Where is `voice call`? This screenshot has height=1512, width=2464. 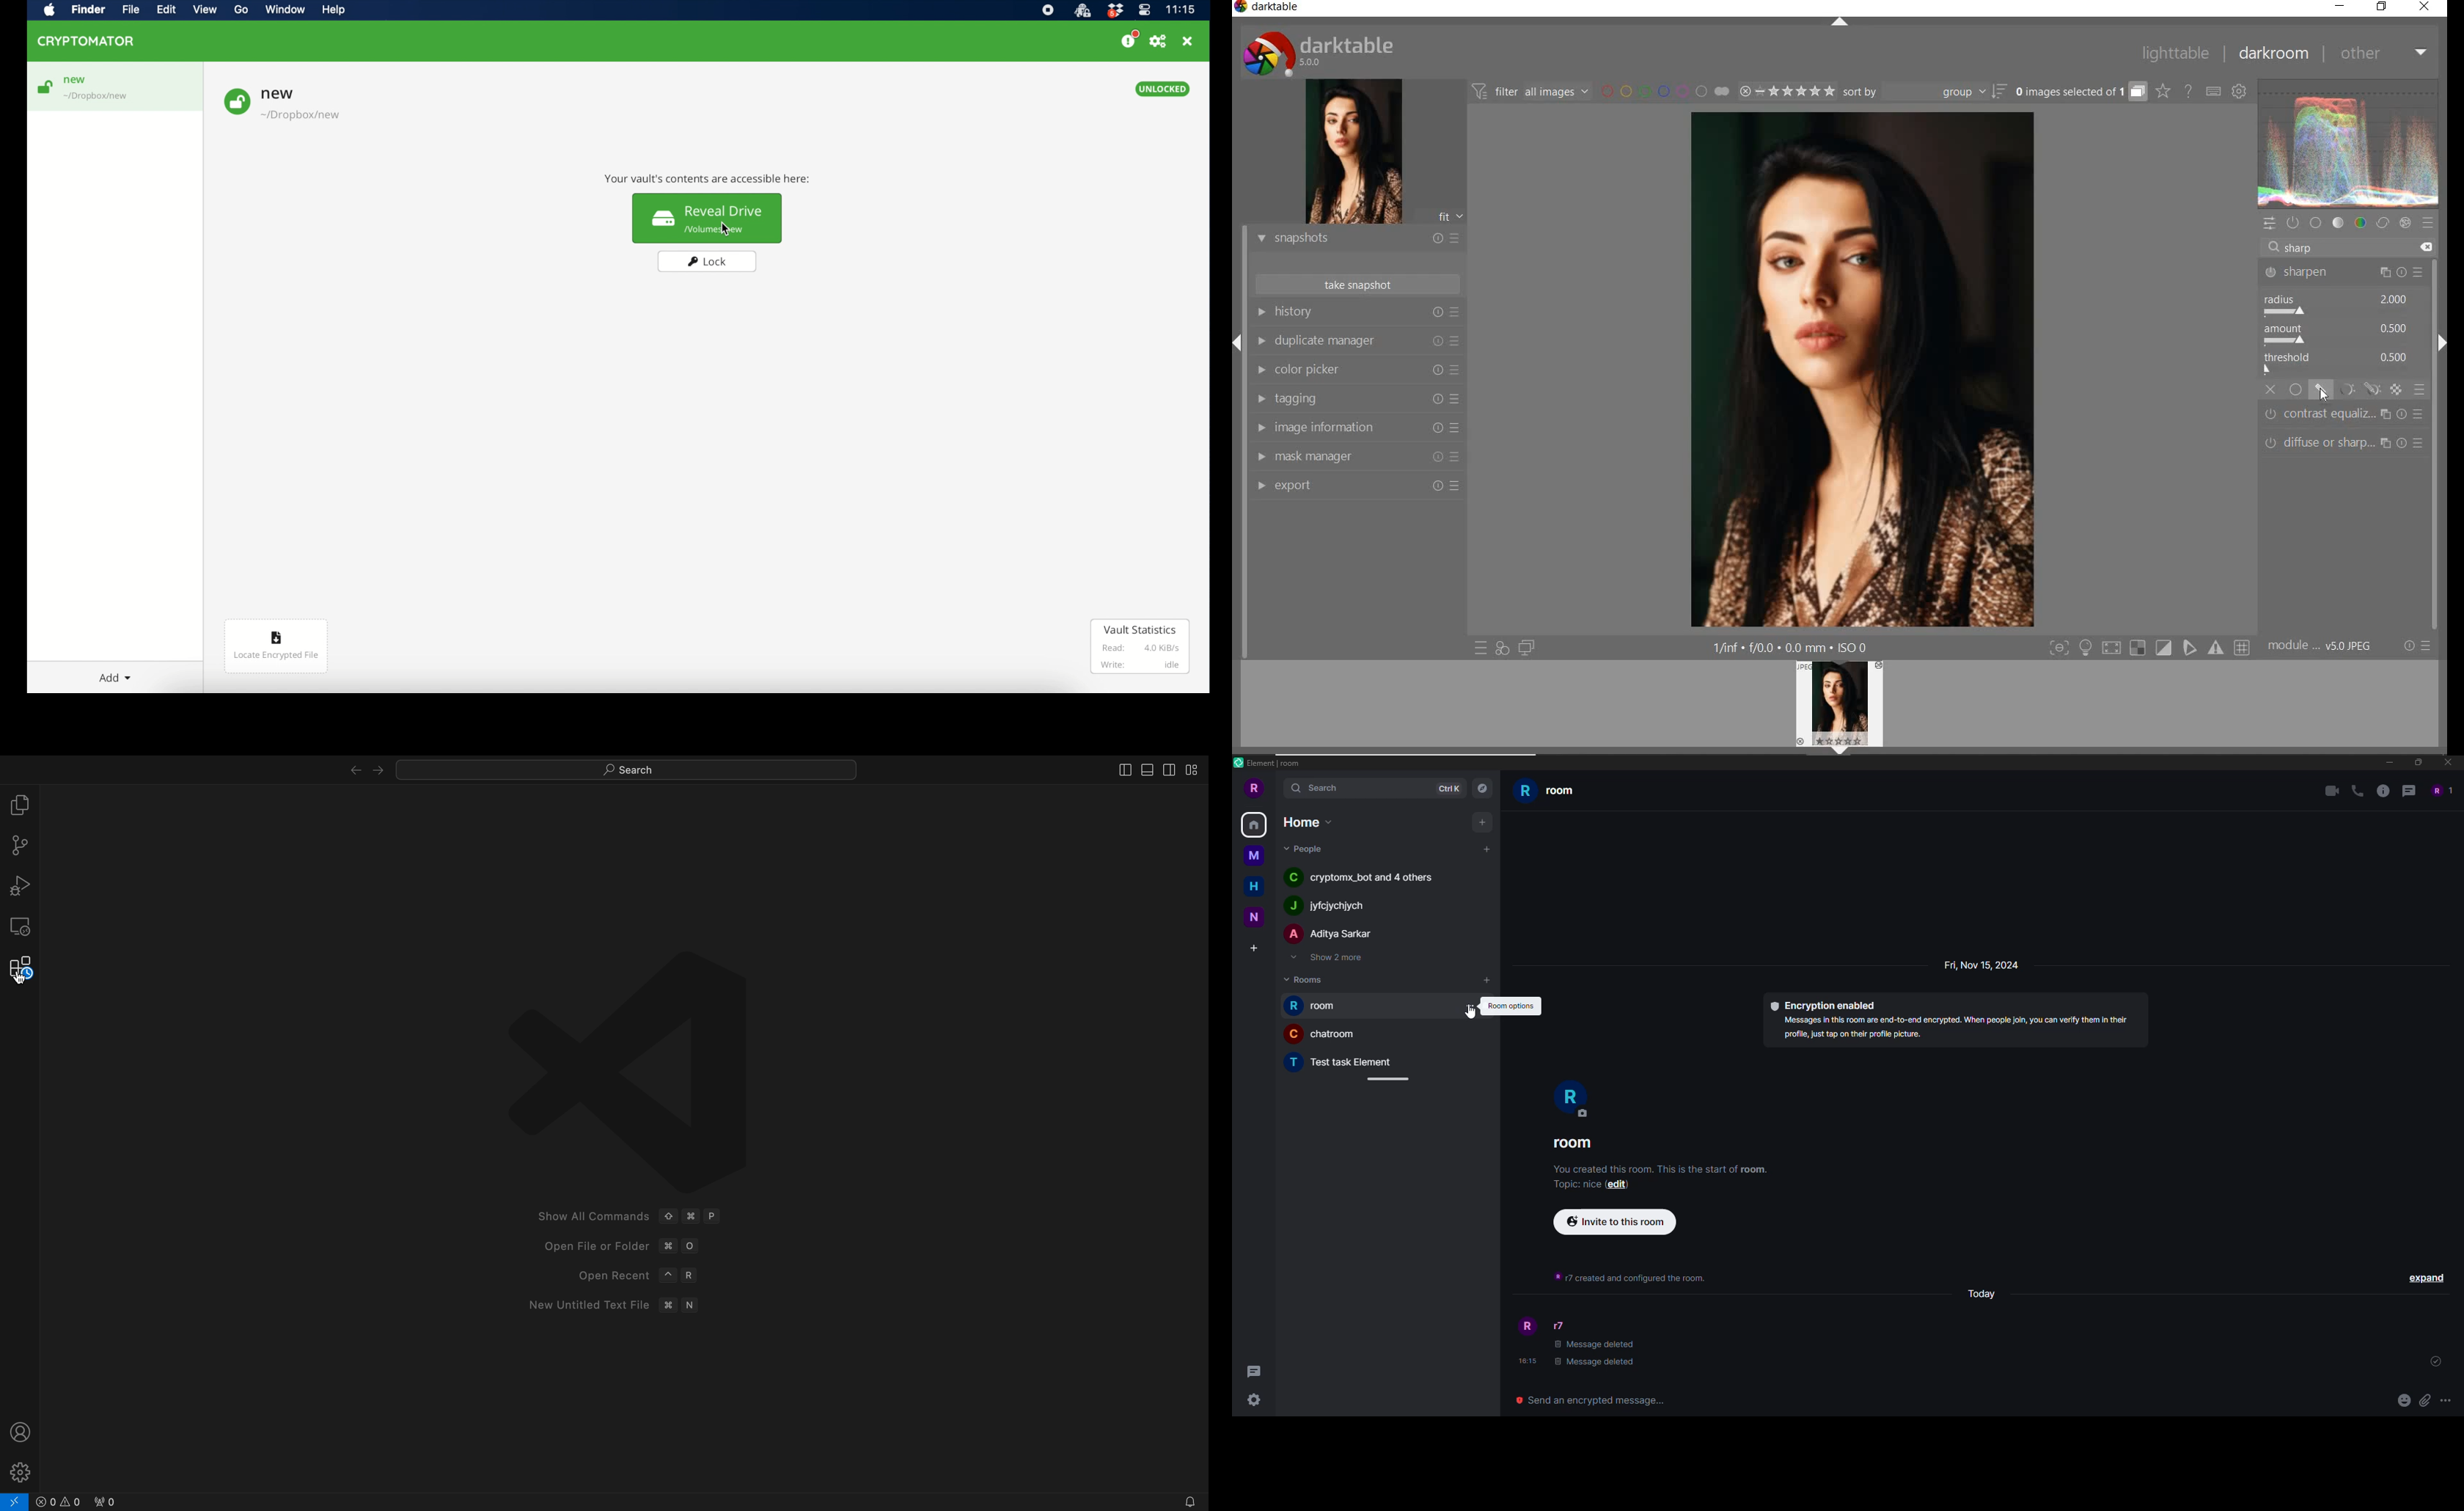 voice call is located at coordinates (2355, 791).